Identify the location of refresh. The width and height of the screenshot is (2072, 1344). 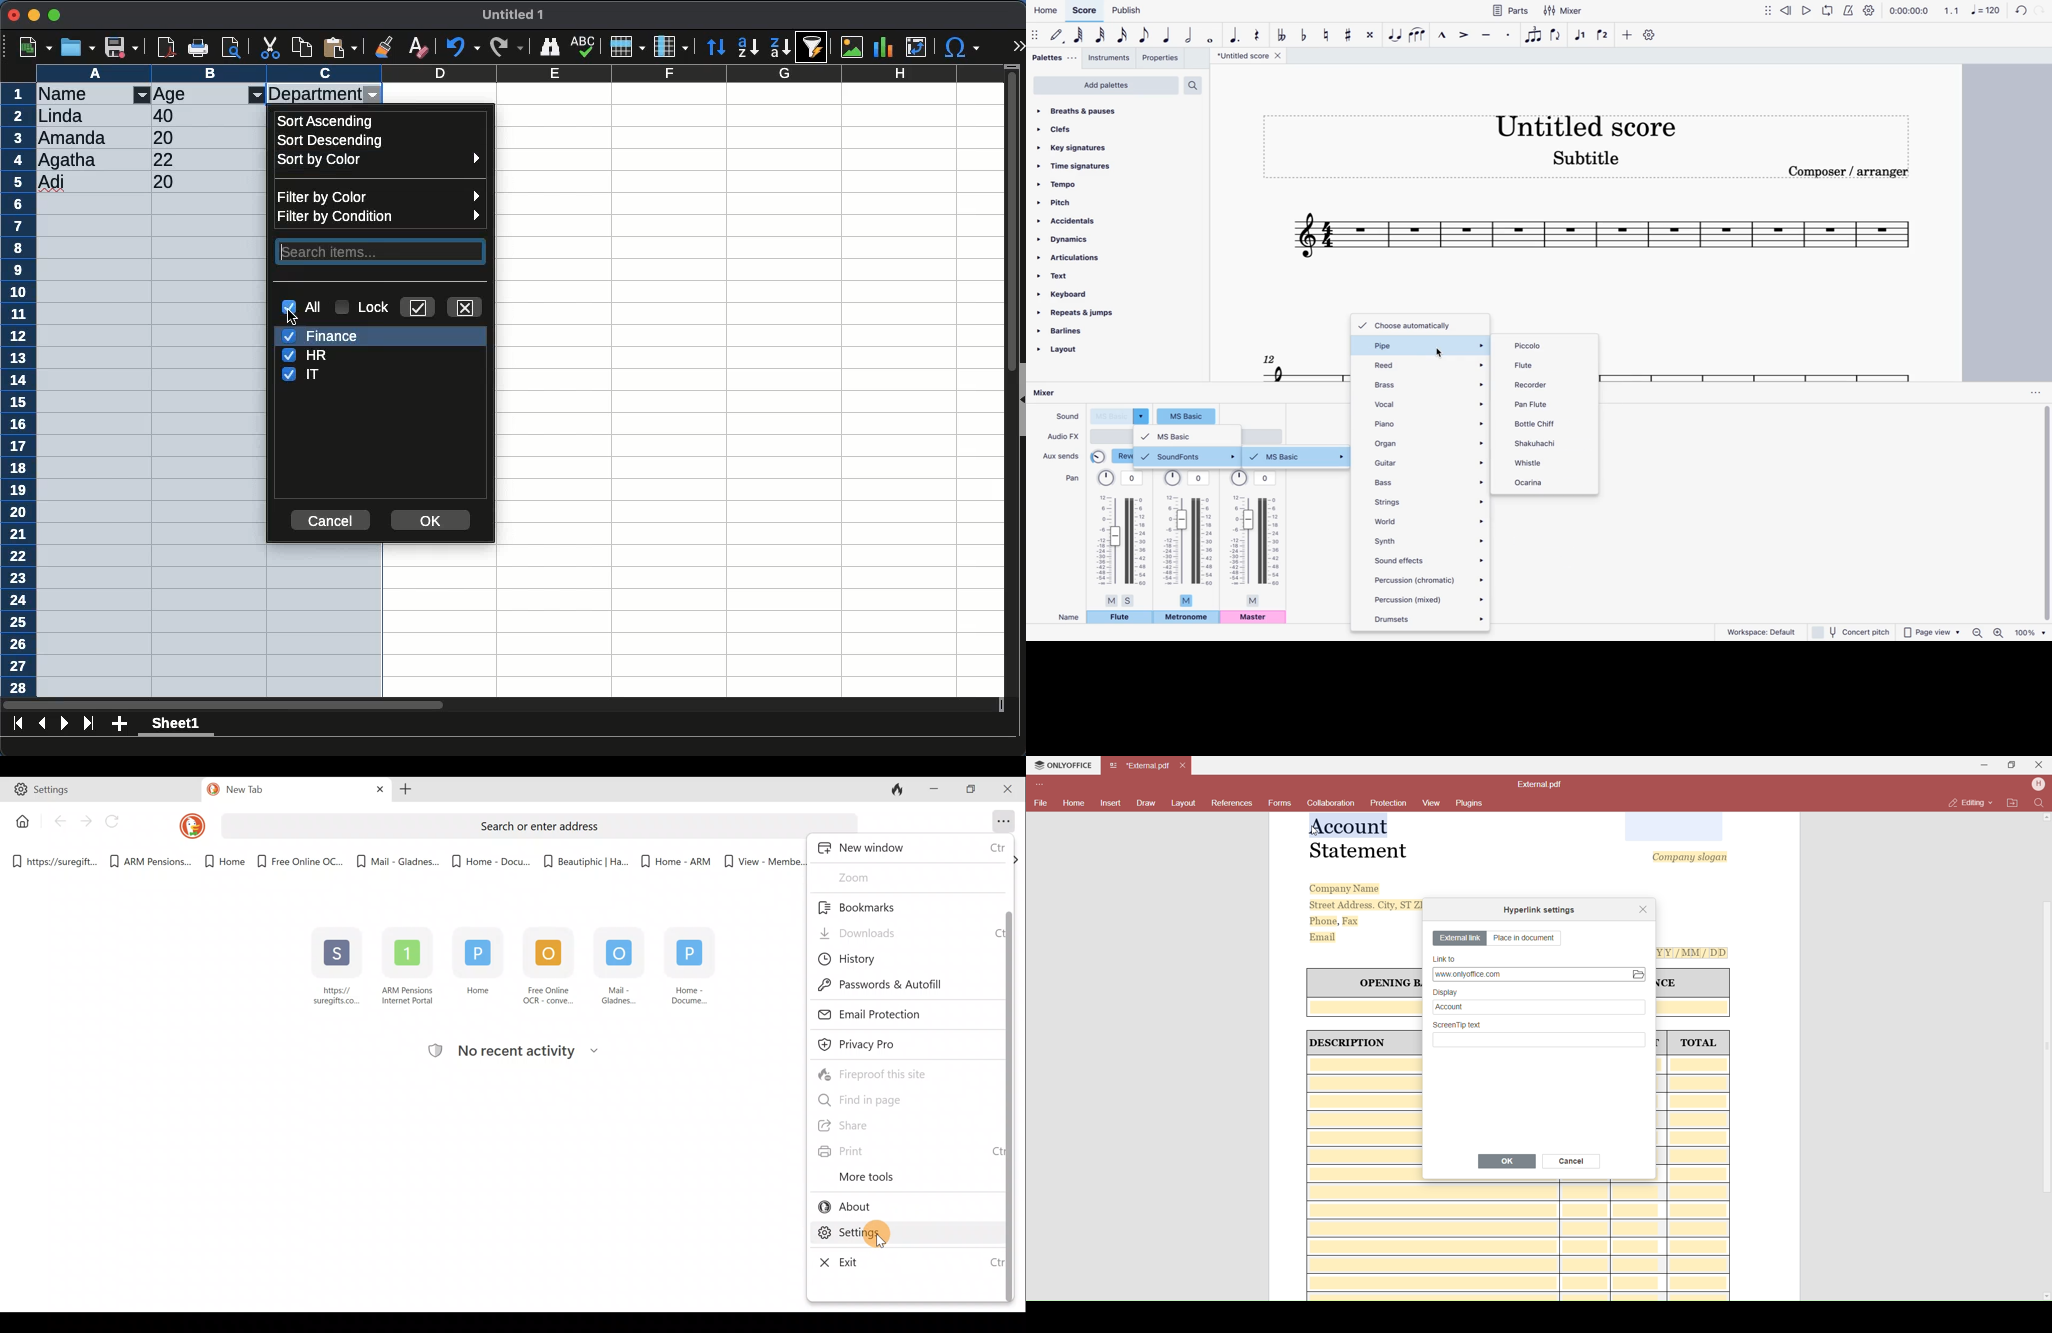
(2019, 12).